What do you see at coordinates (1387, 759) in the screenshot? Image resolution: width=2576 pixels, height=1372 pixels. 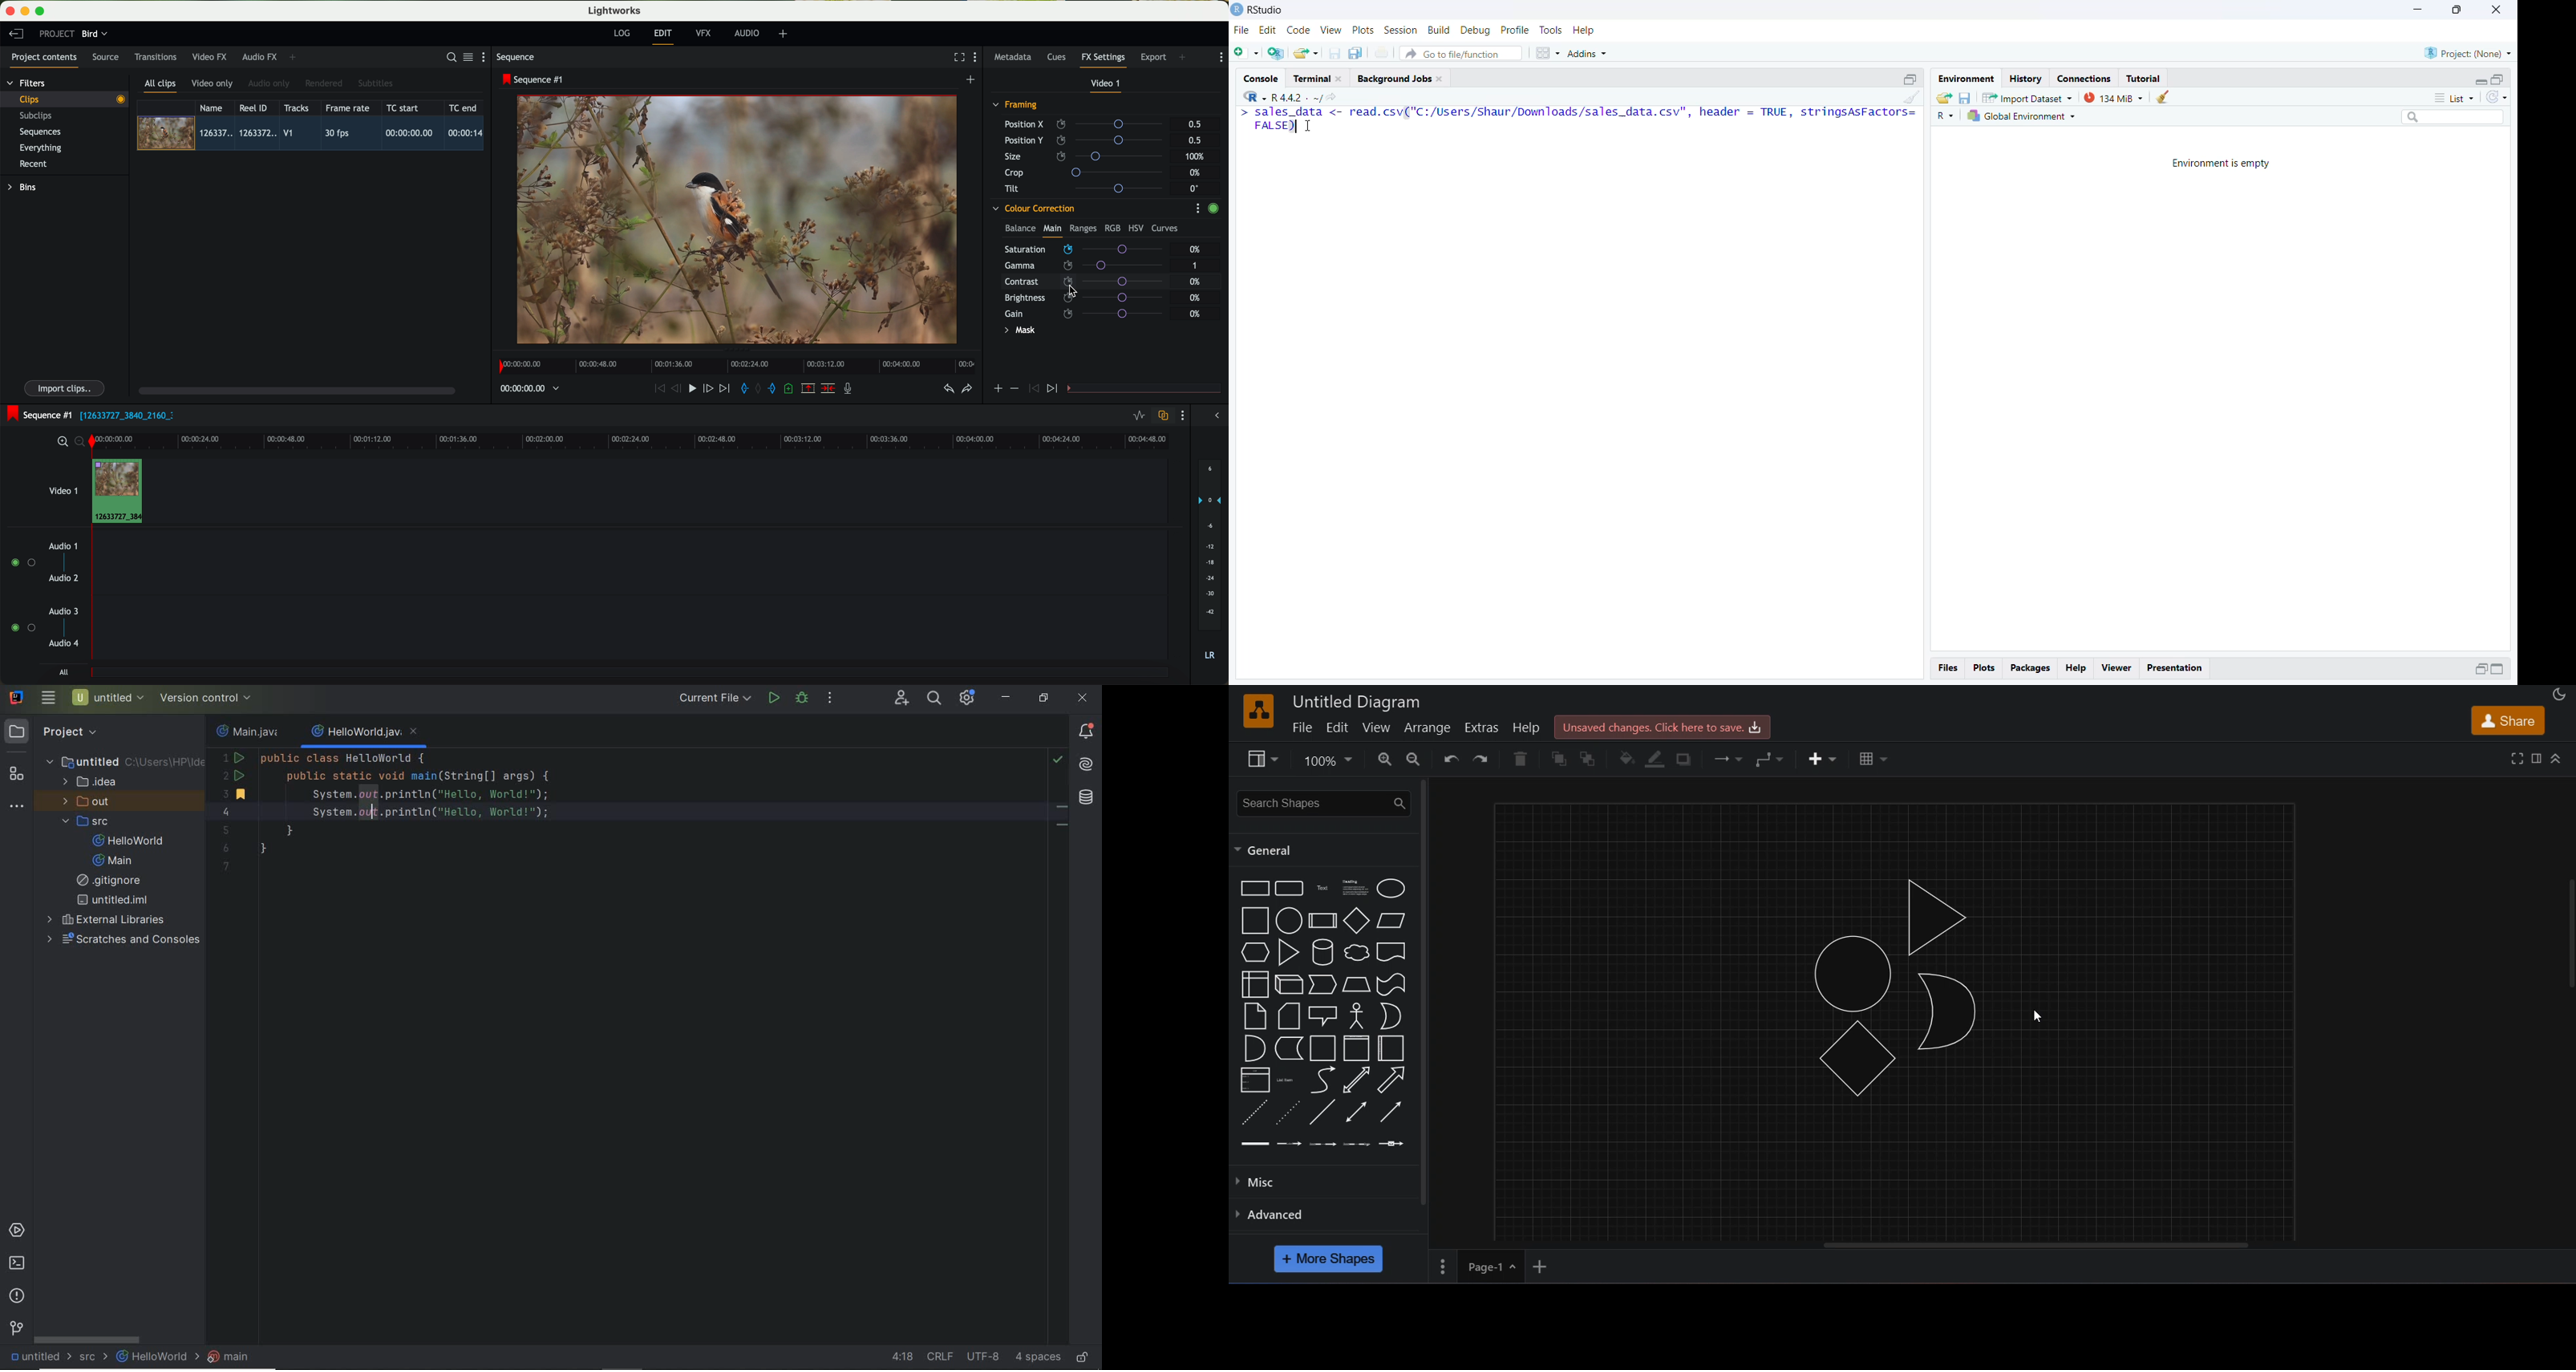 I see `zoom in` at bounding box center [1387, 759].